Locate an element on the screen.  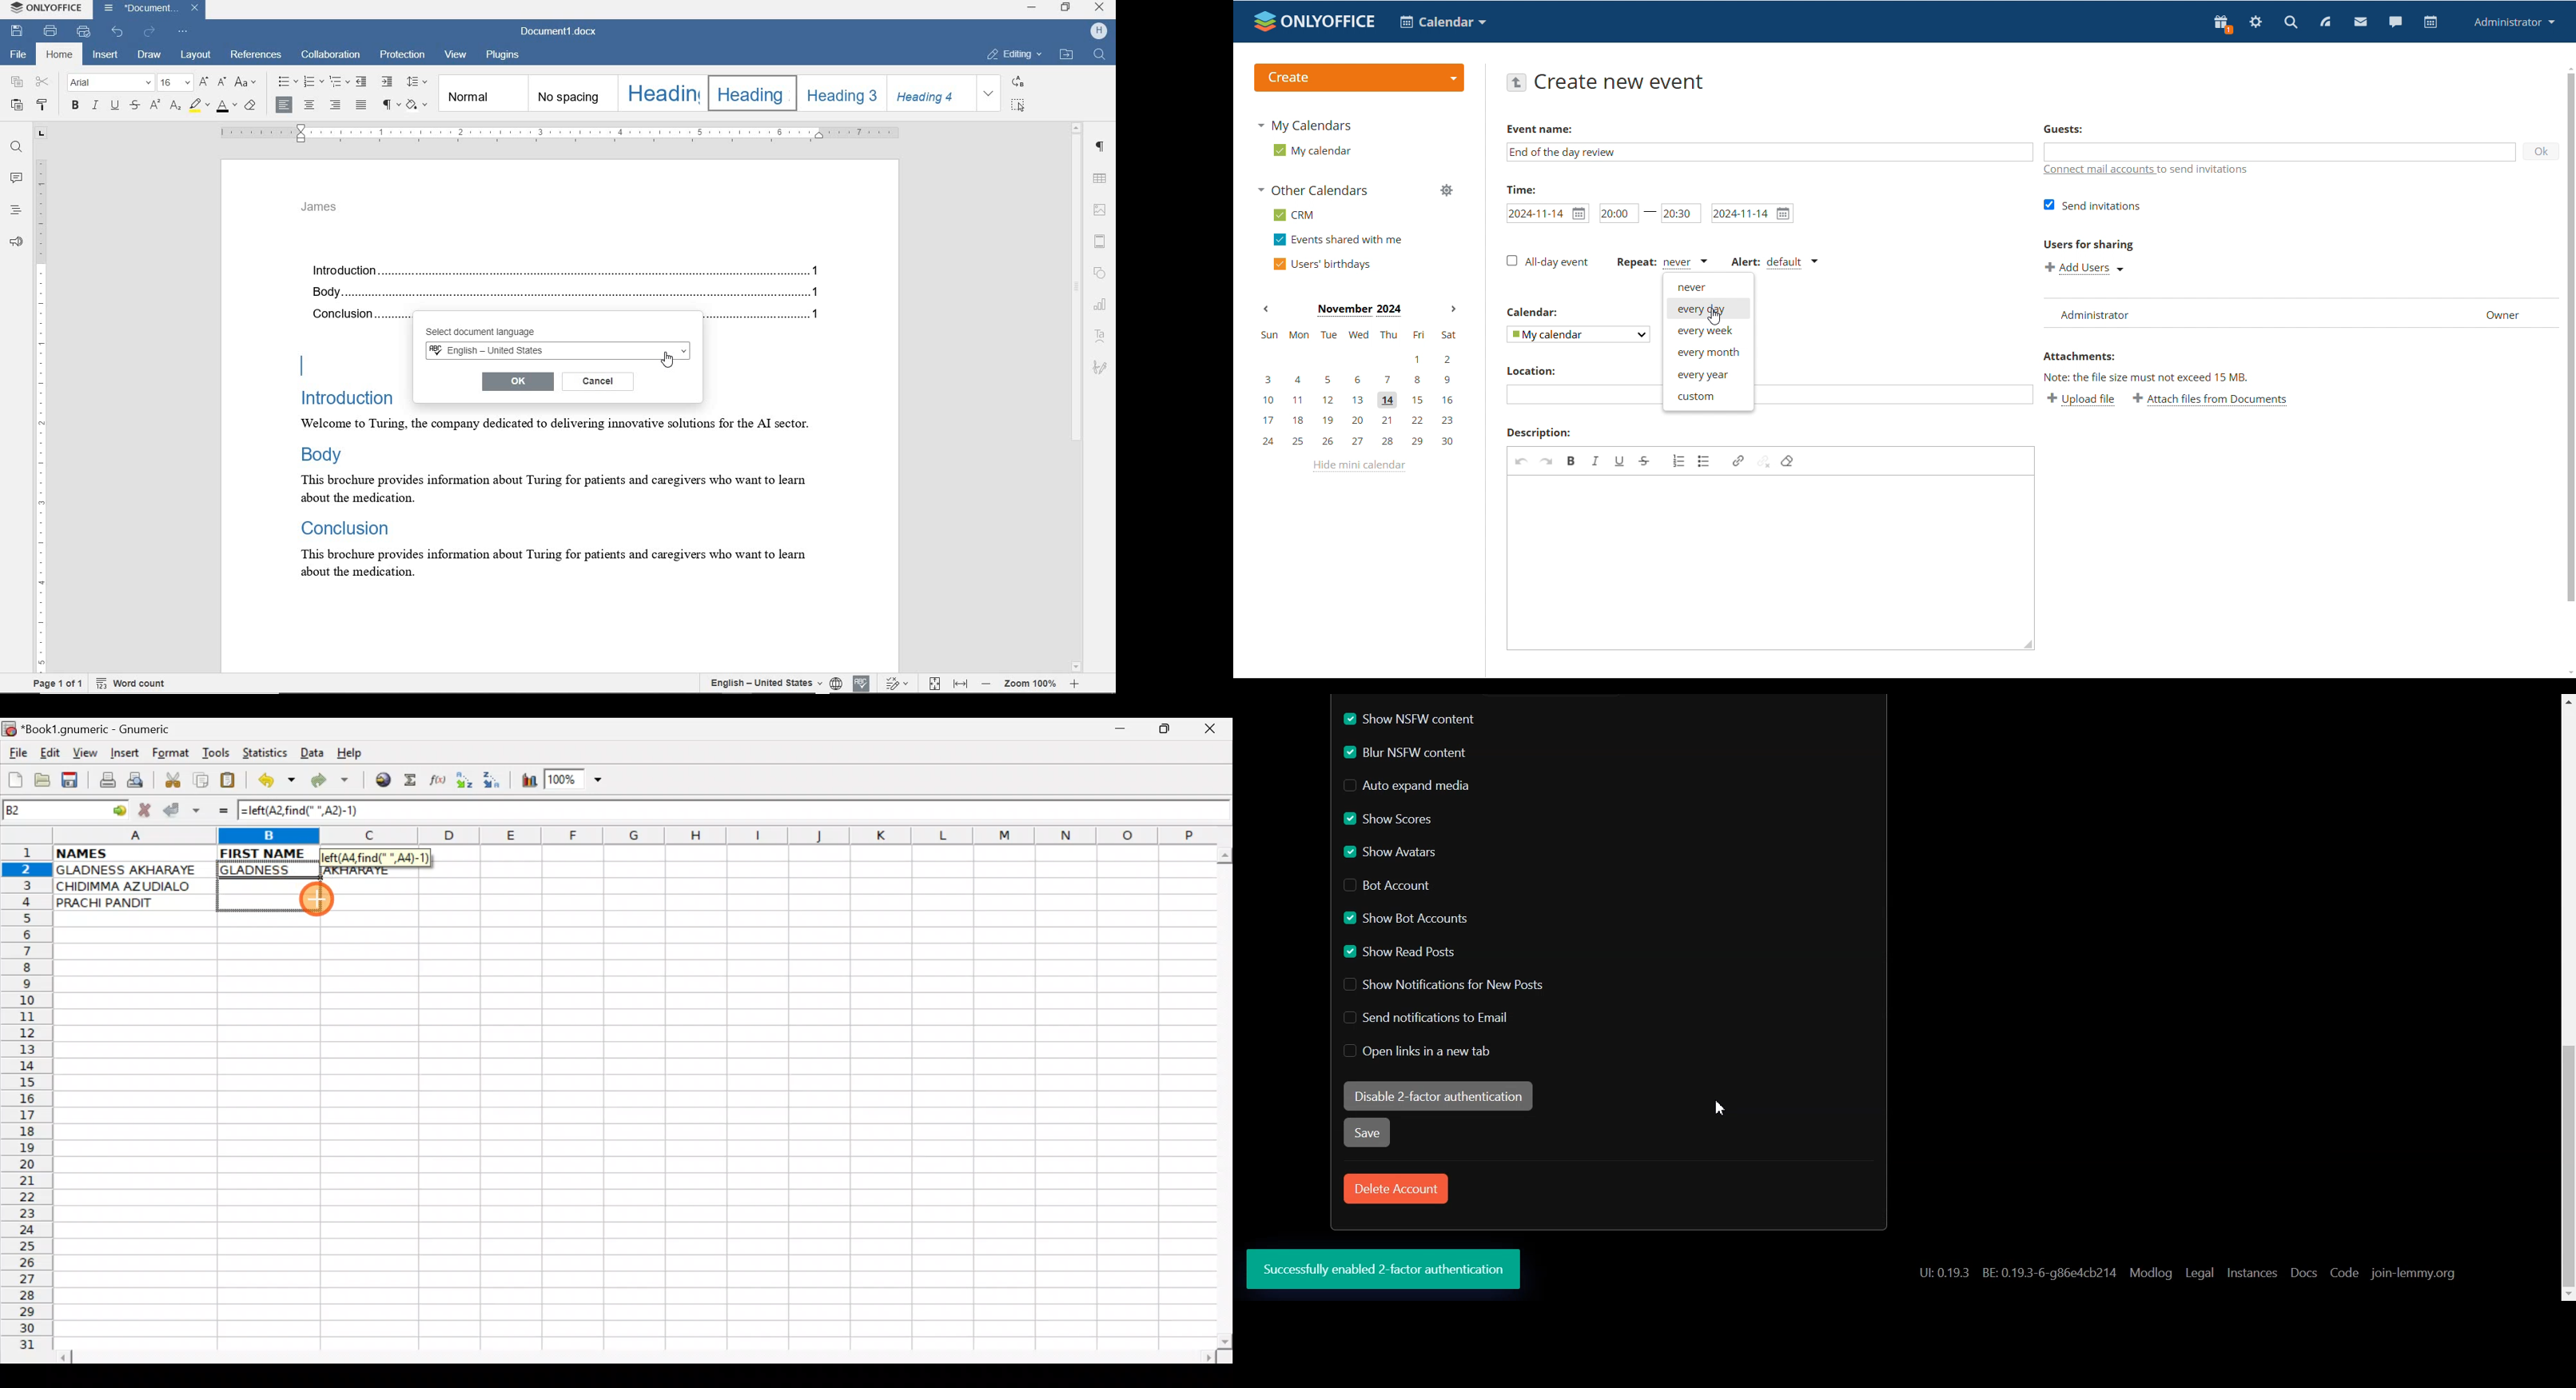
file is located at coordinates (17, 55).